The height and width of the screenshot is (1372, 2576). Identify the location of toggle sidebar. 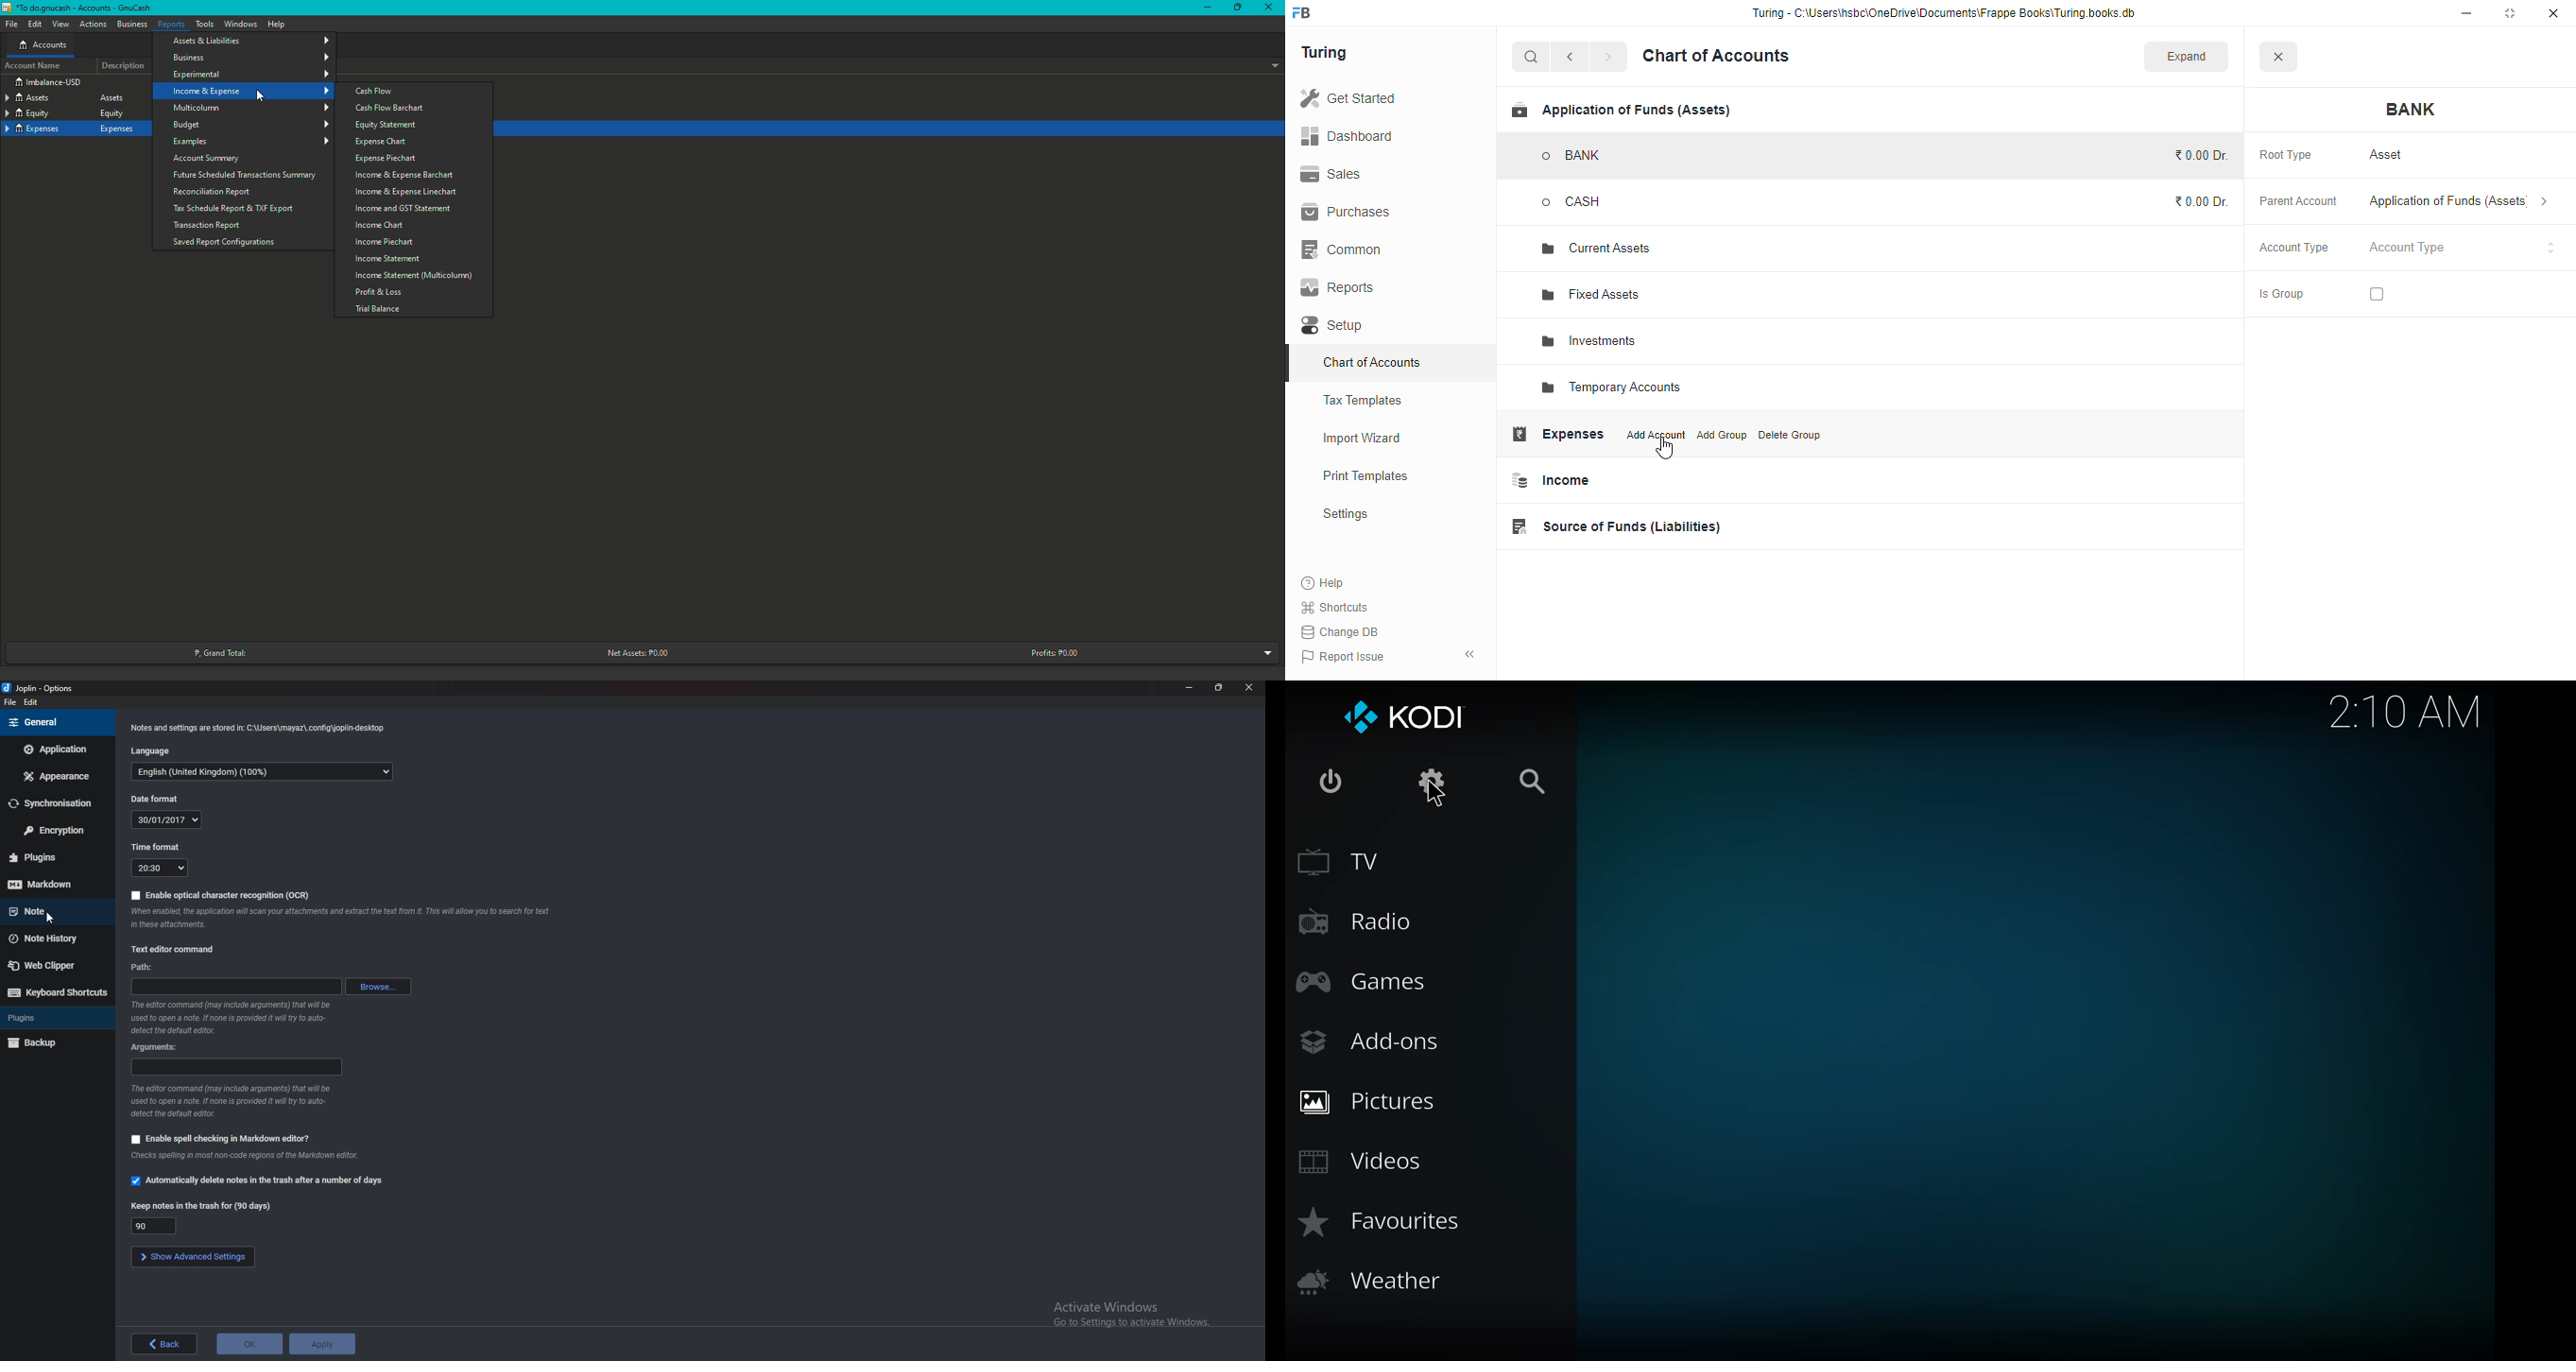
(1470, 654).